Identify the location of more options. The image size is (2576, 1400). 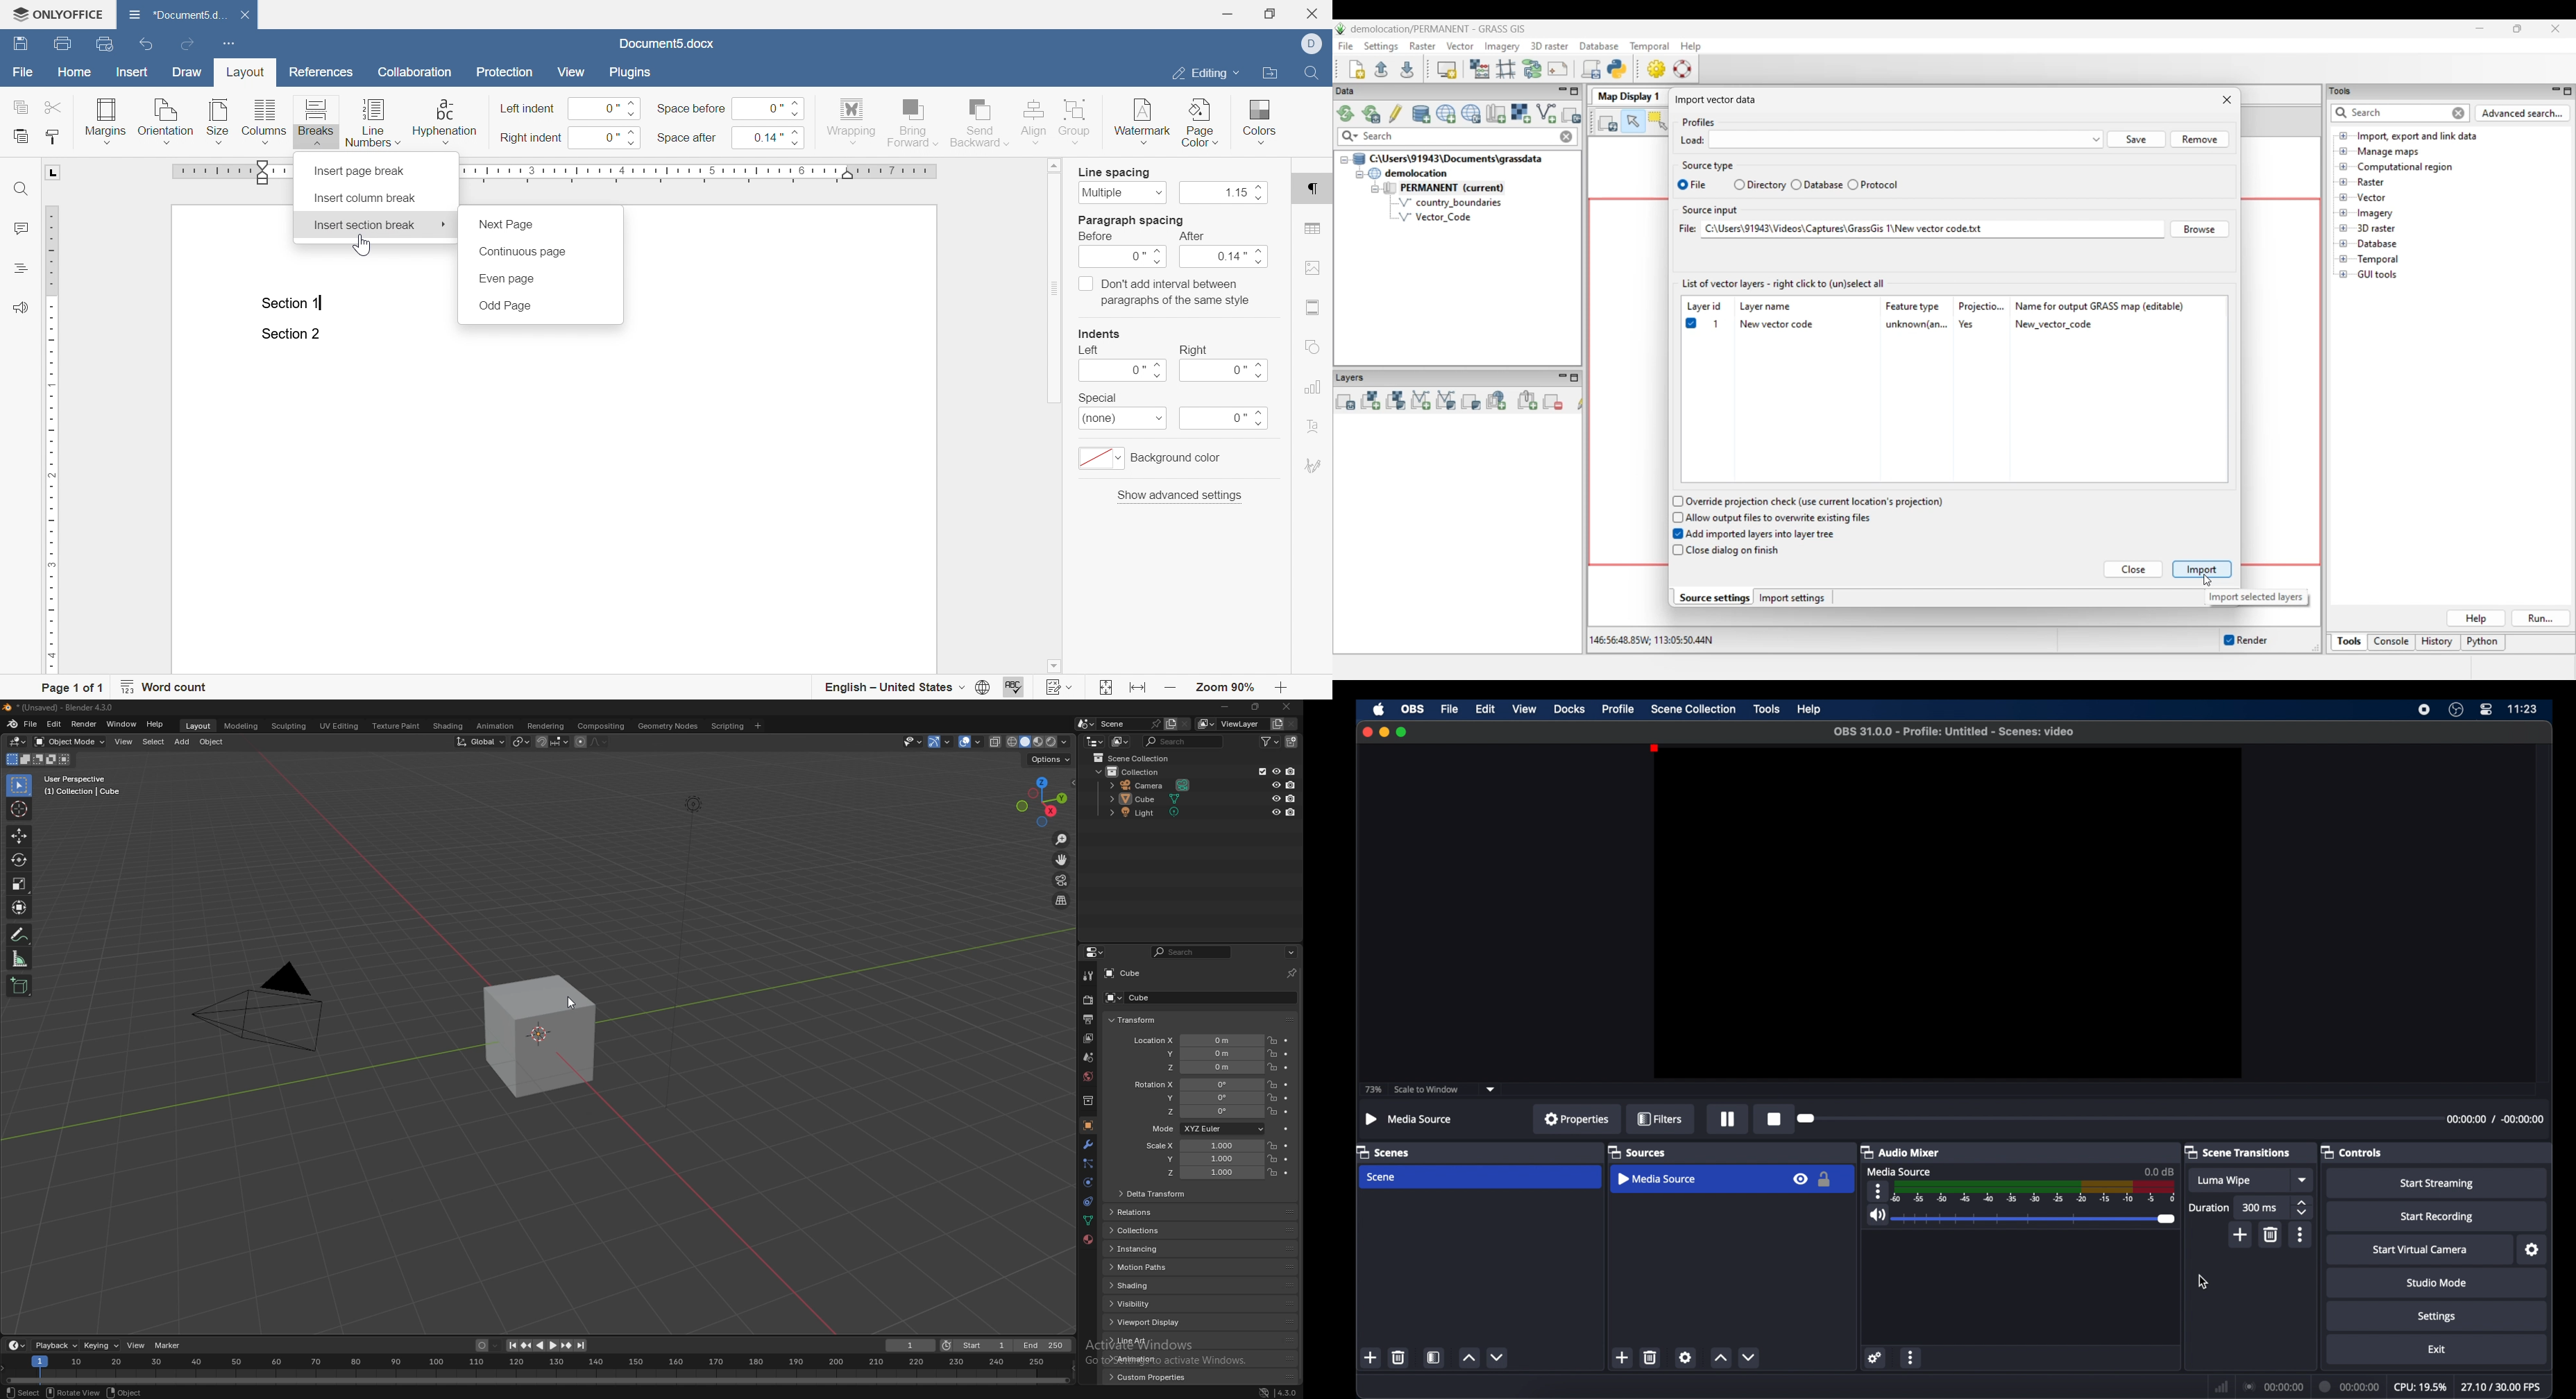
(2300, 1234).